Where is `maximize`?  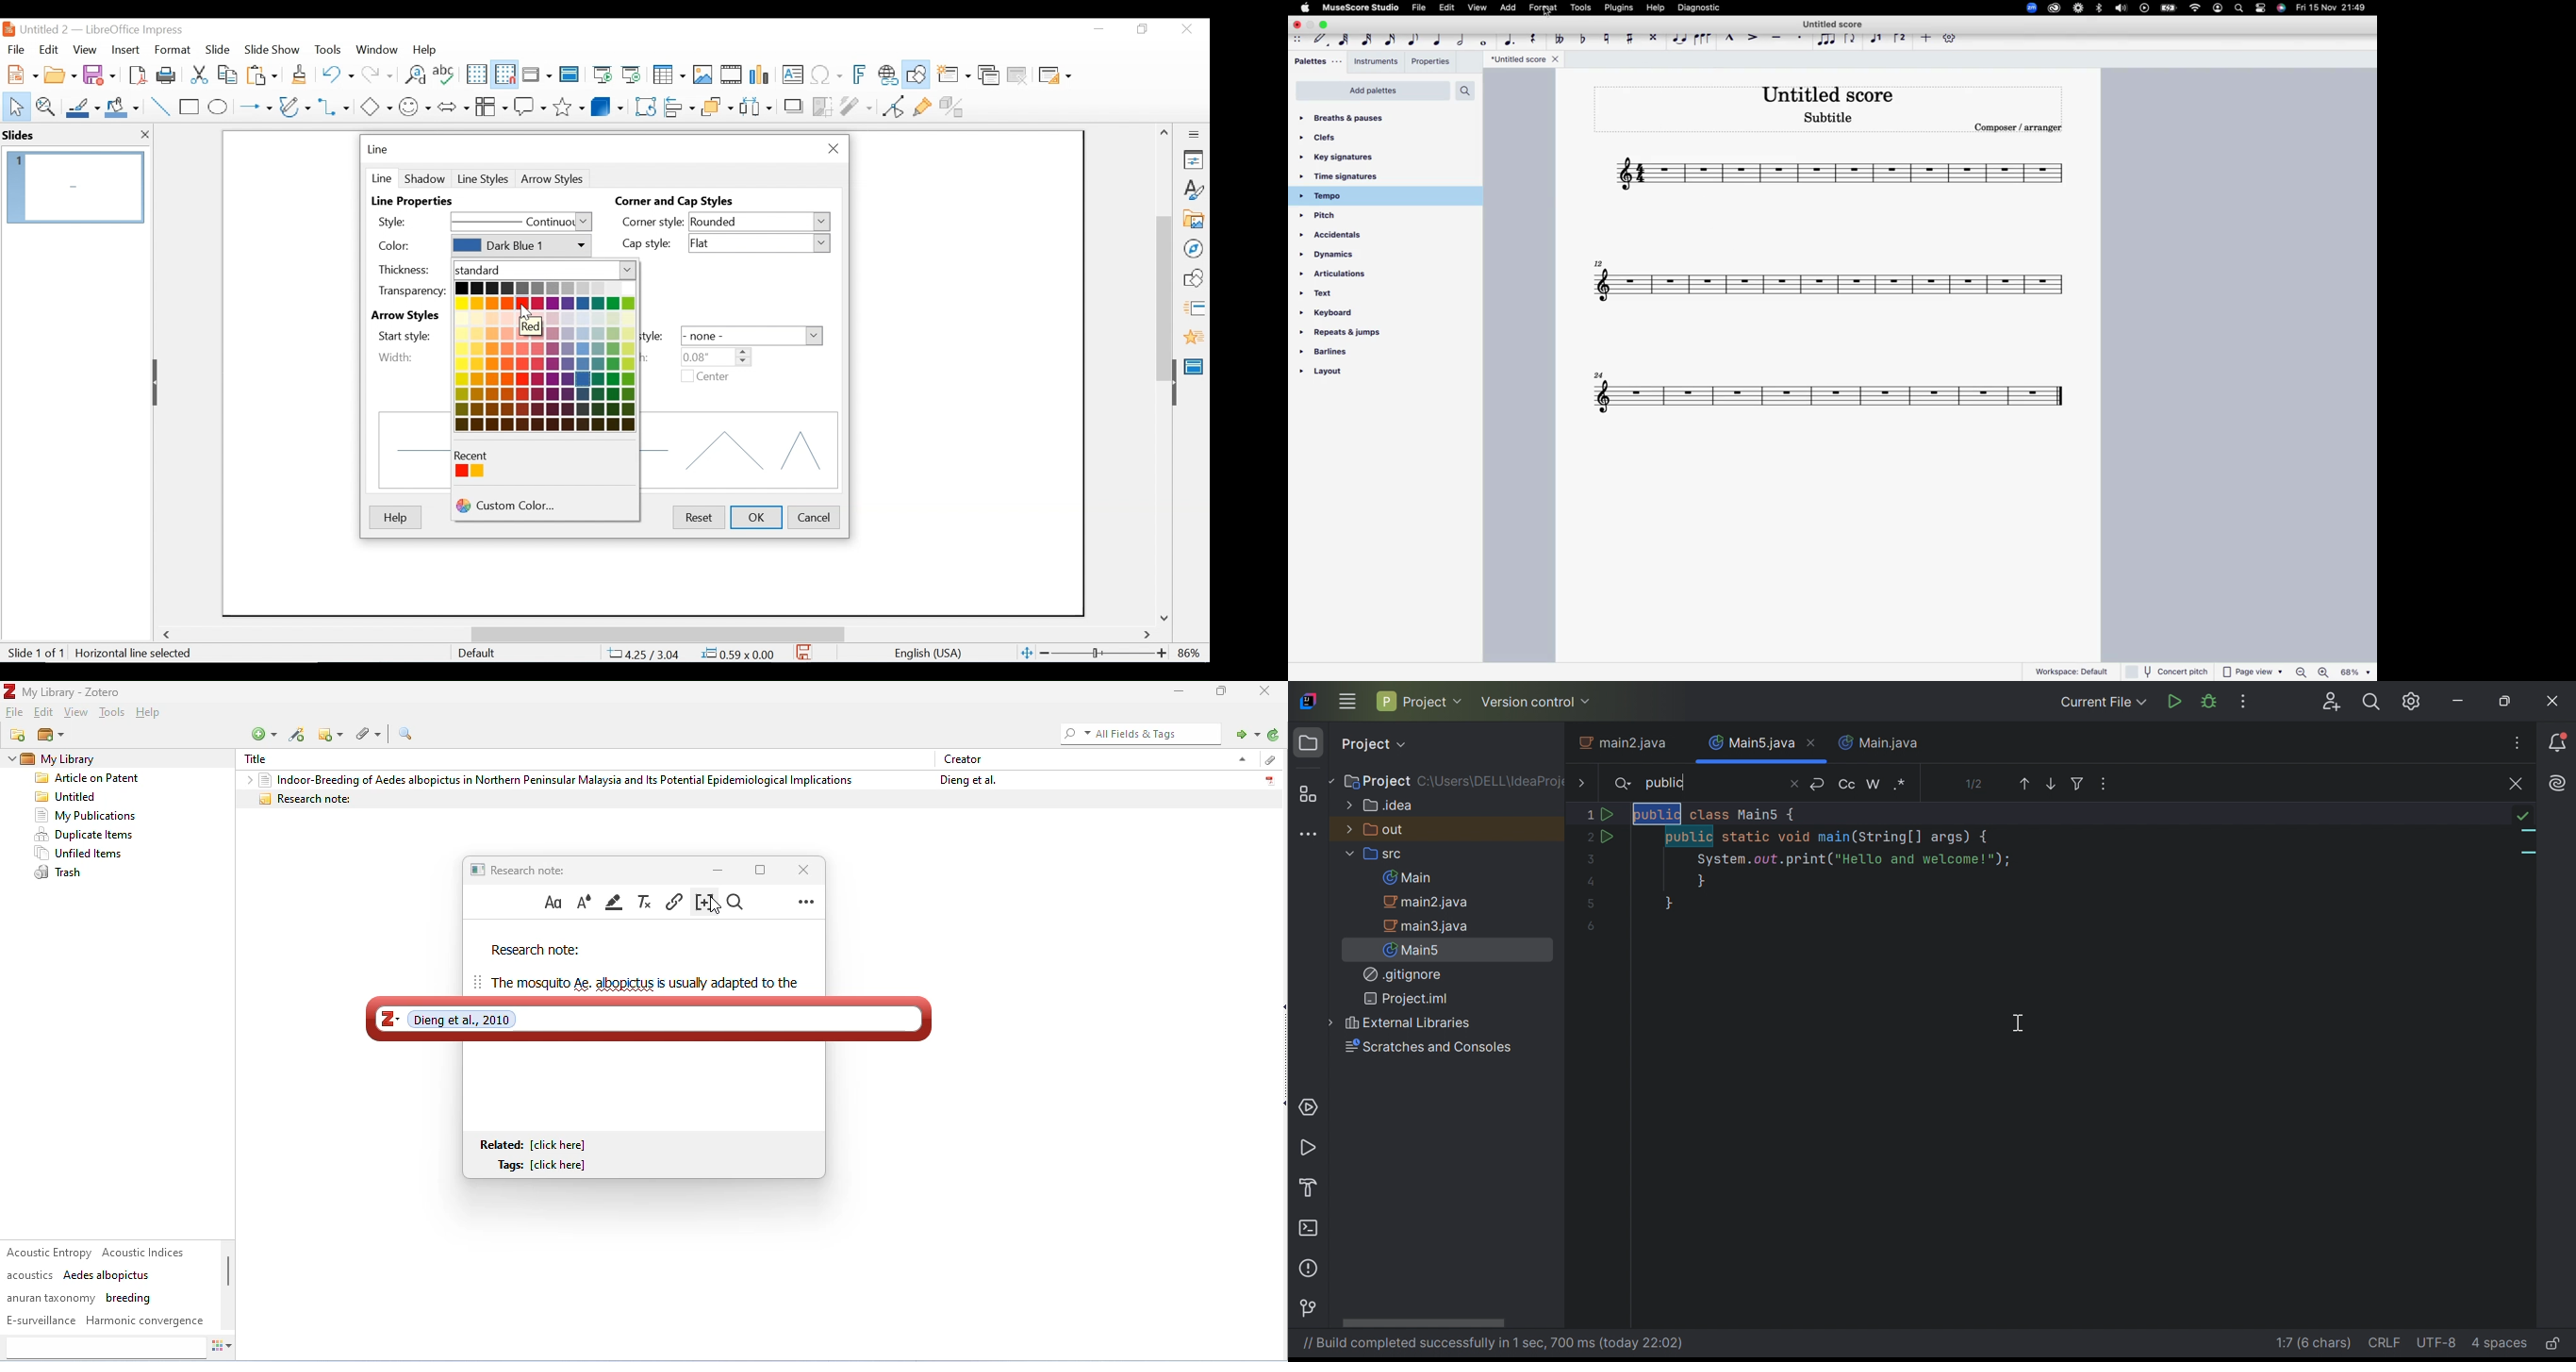 maximize is located at coordinates (1222, 690).